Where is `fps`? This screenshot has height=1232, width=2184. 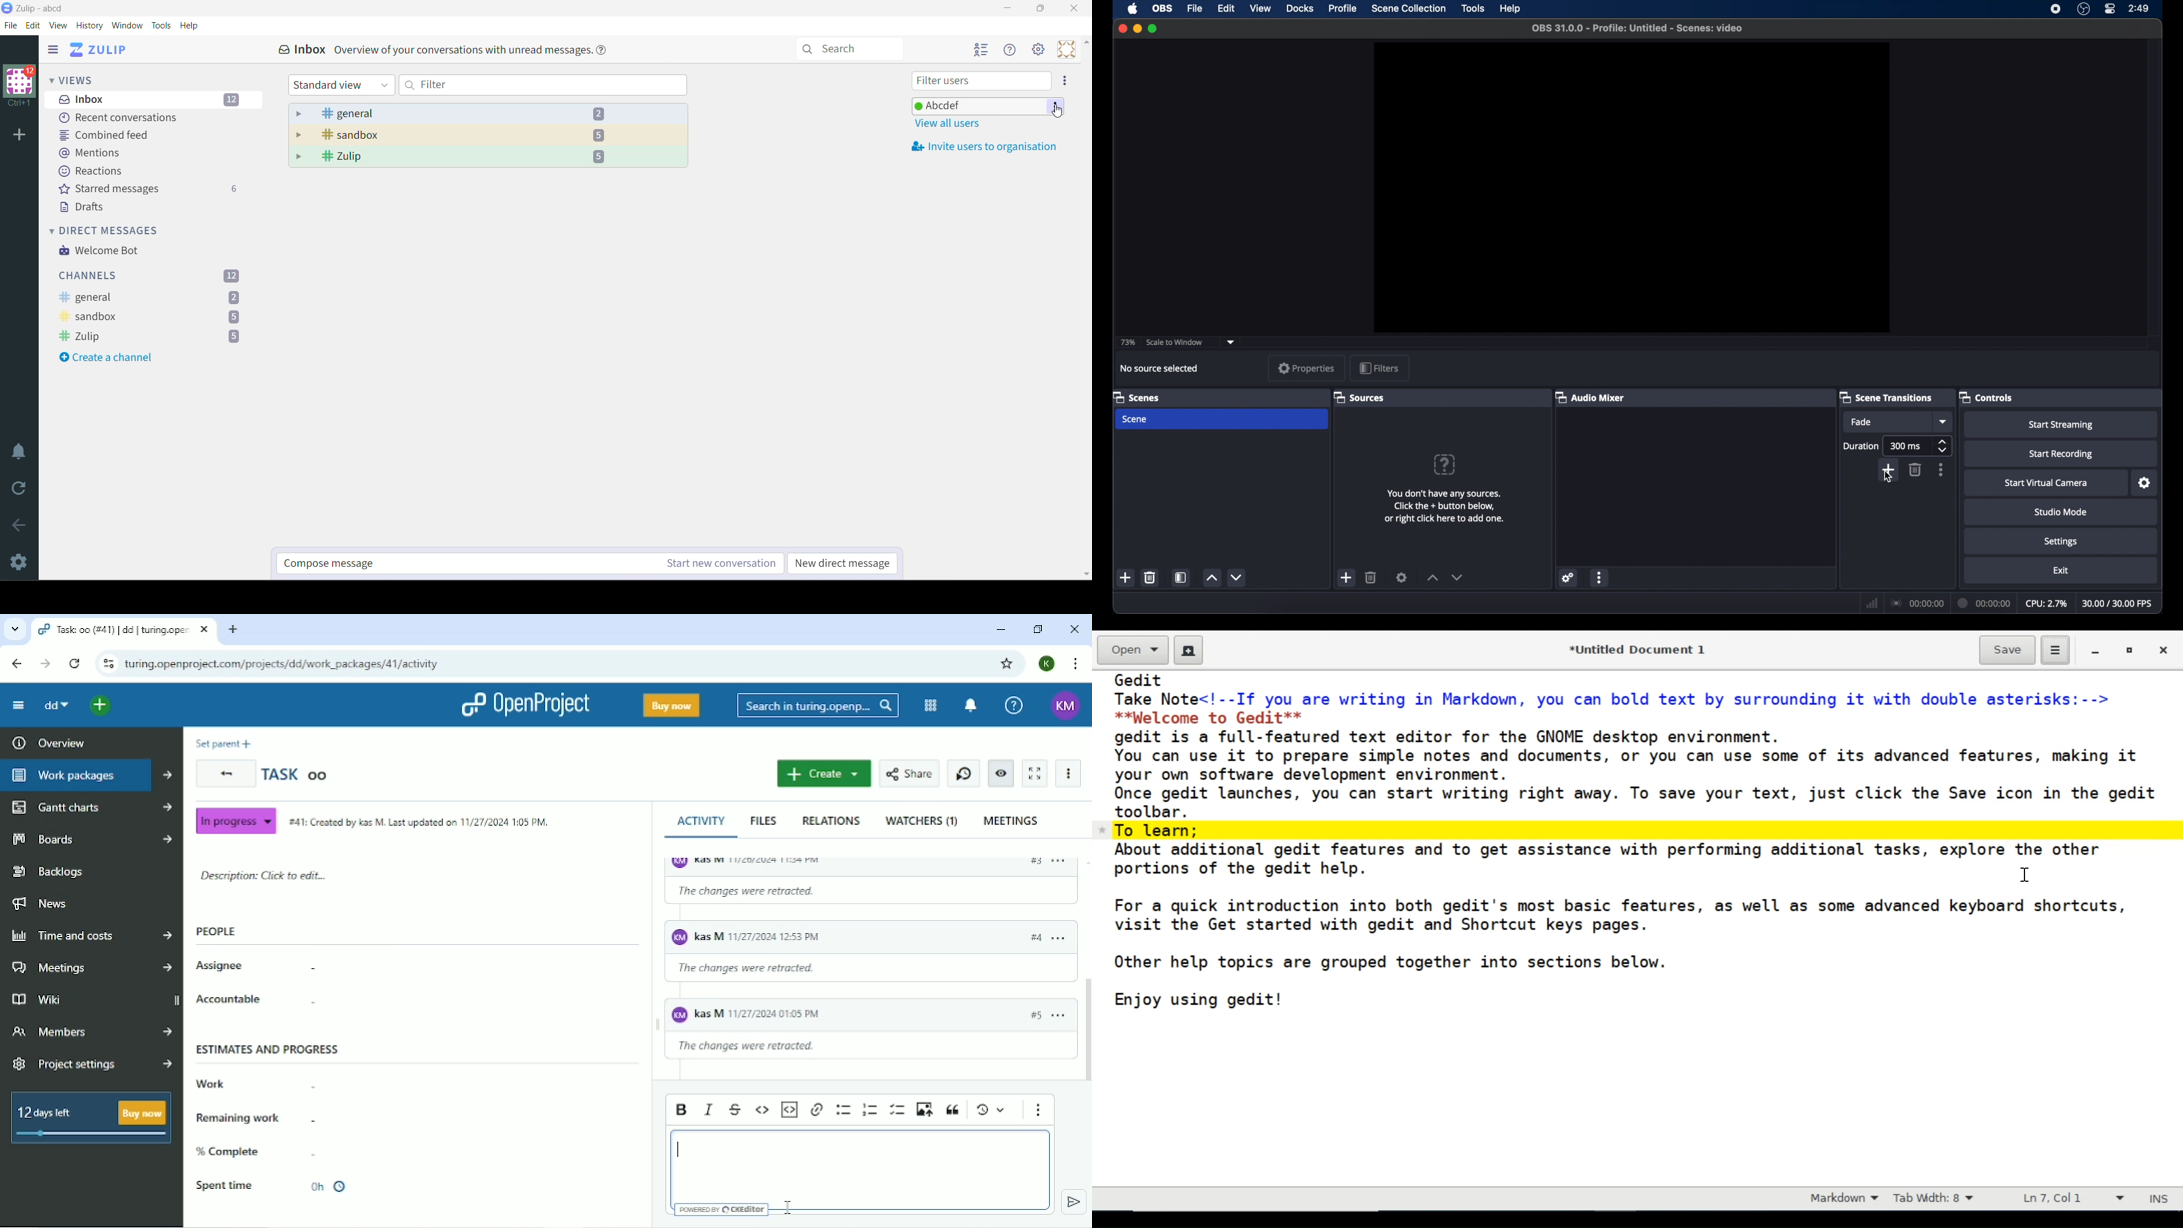 fps is located at coordinates (2119, 604).